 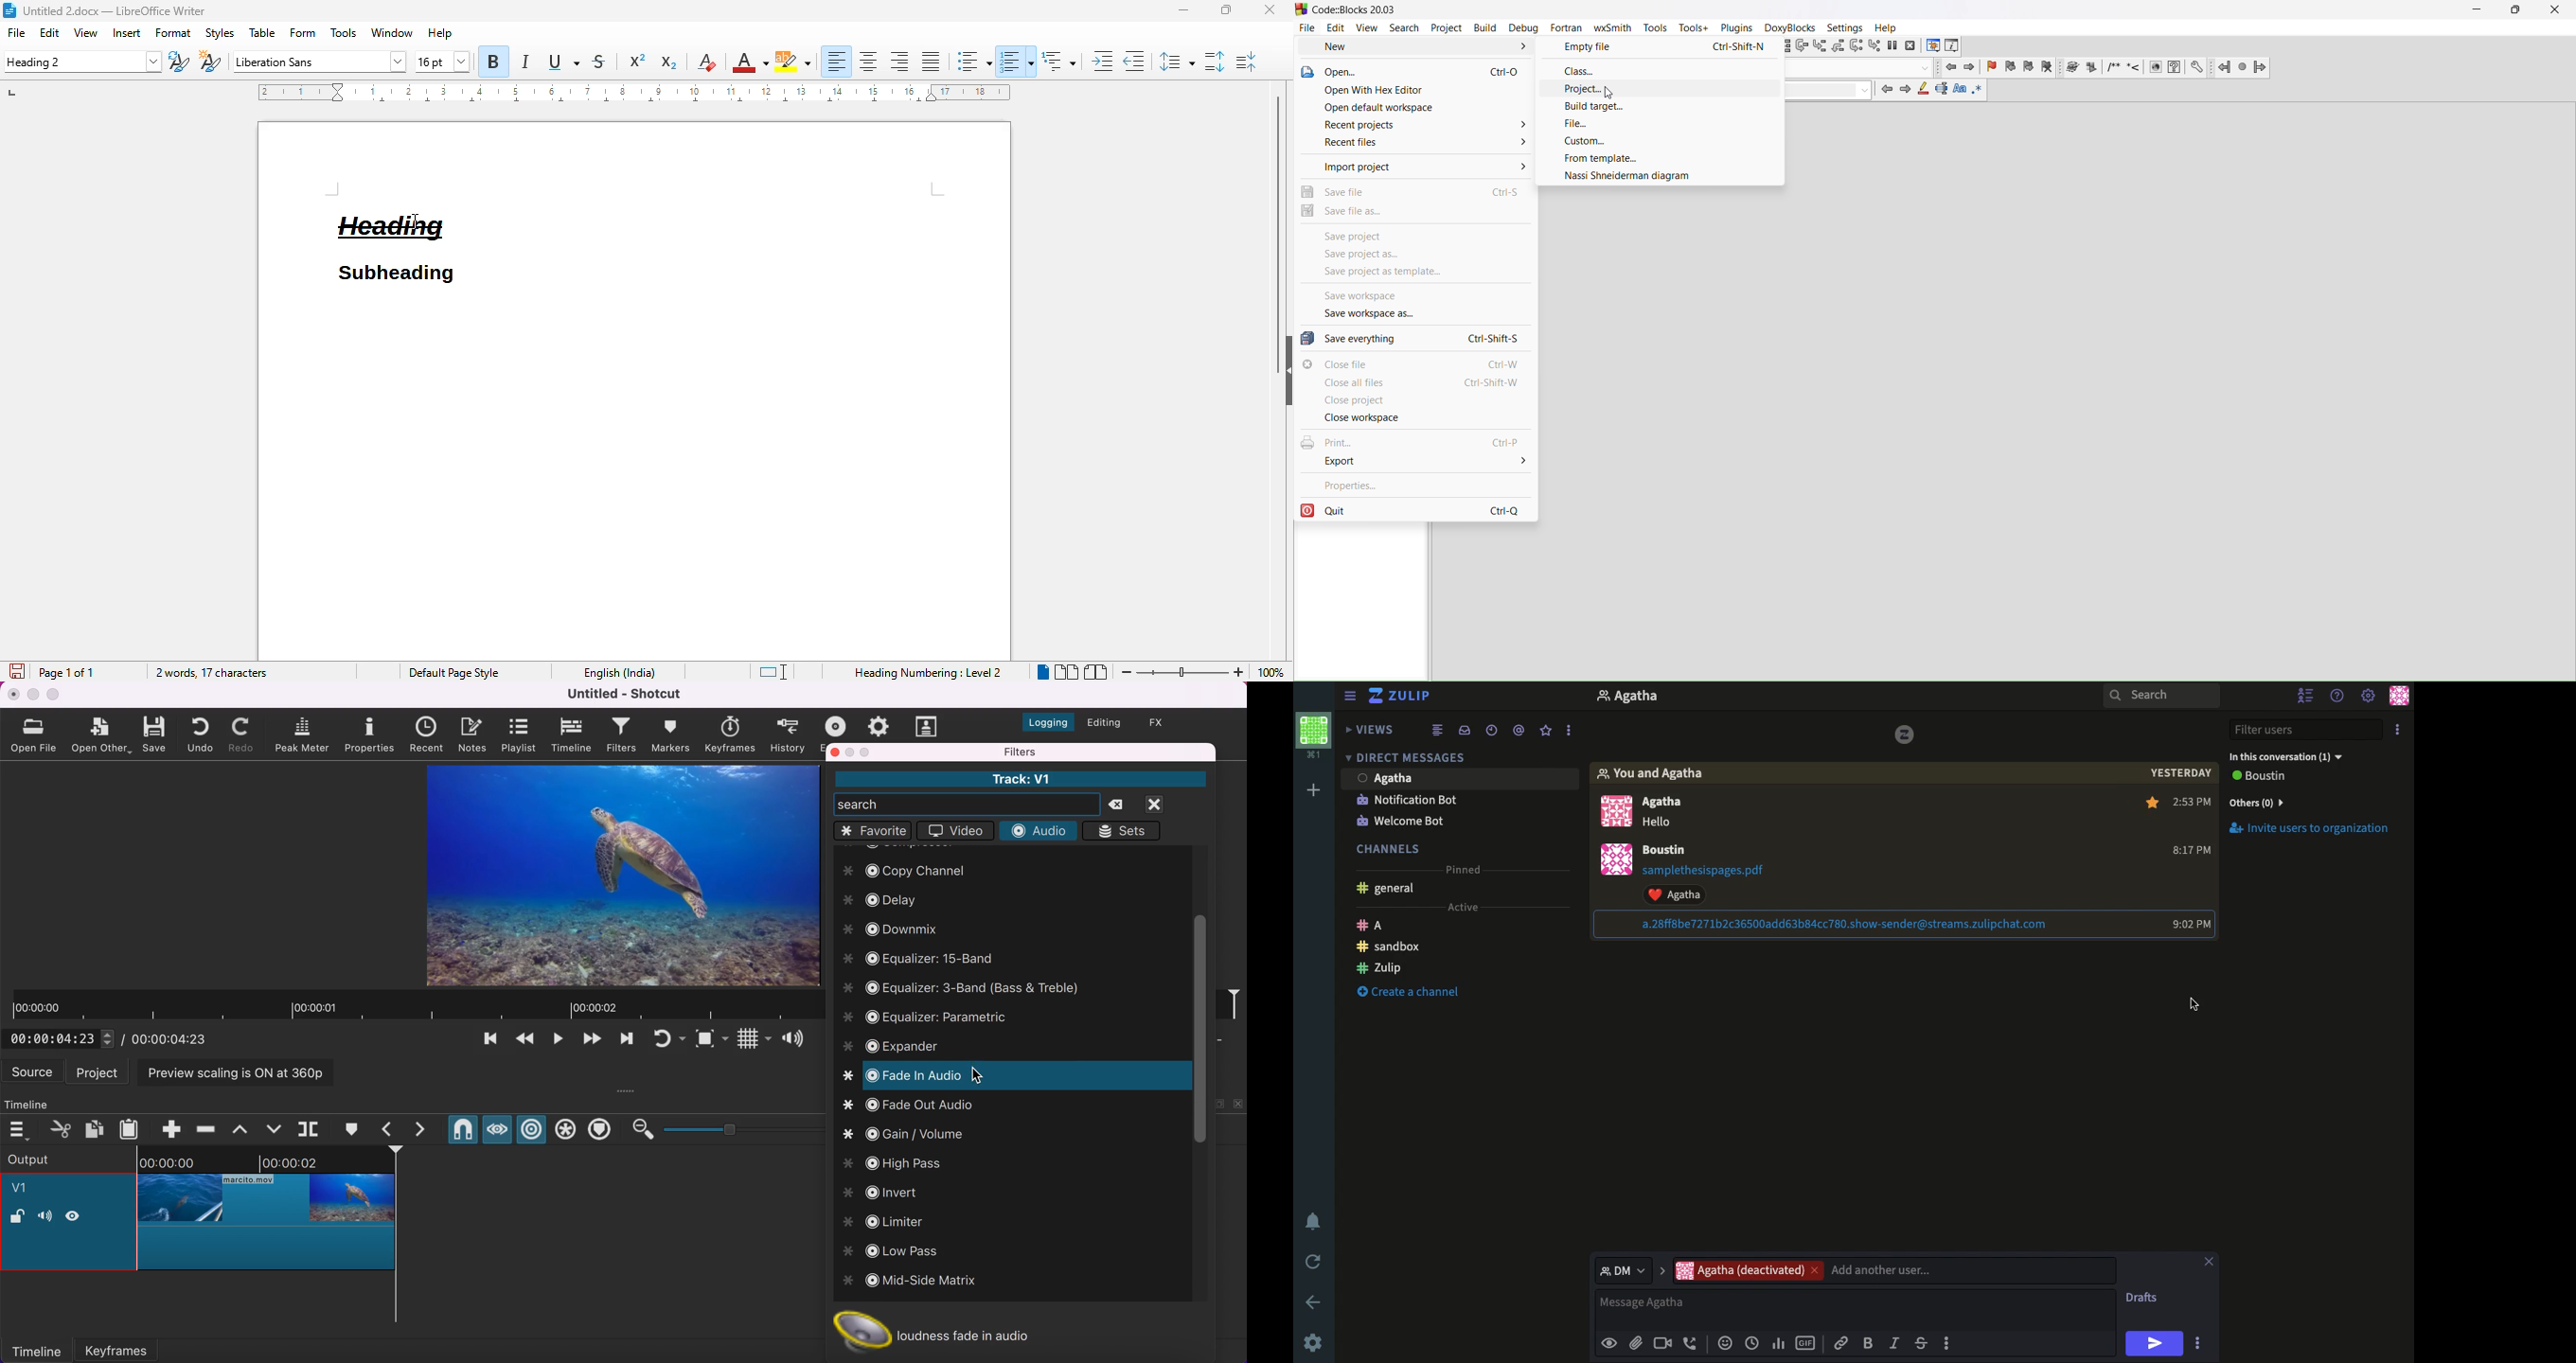 I want to click on minimize, so click(x=1184, y=10).